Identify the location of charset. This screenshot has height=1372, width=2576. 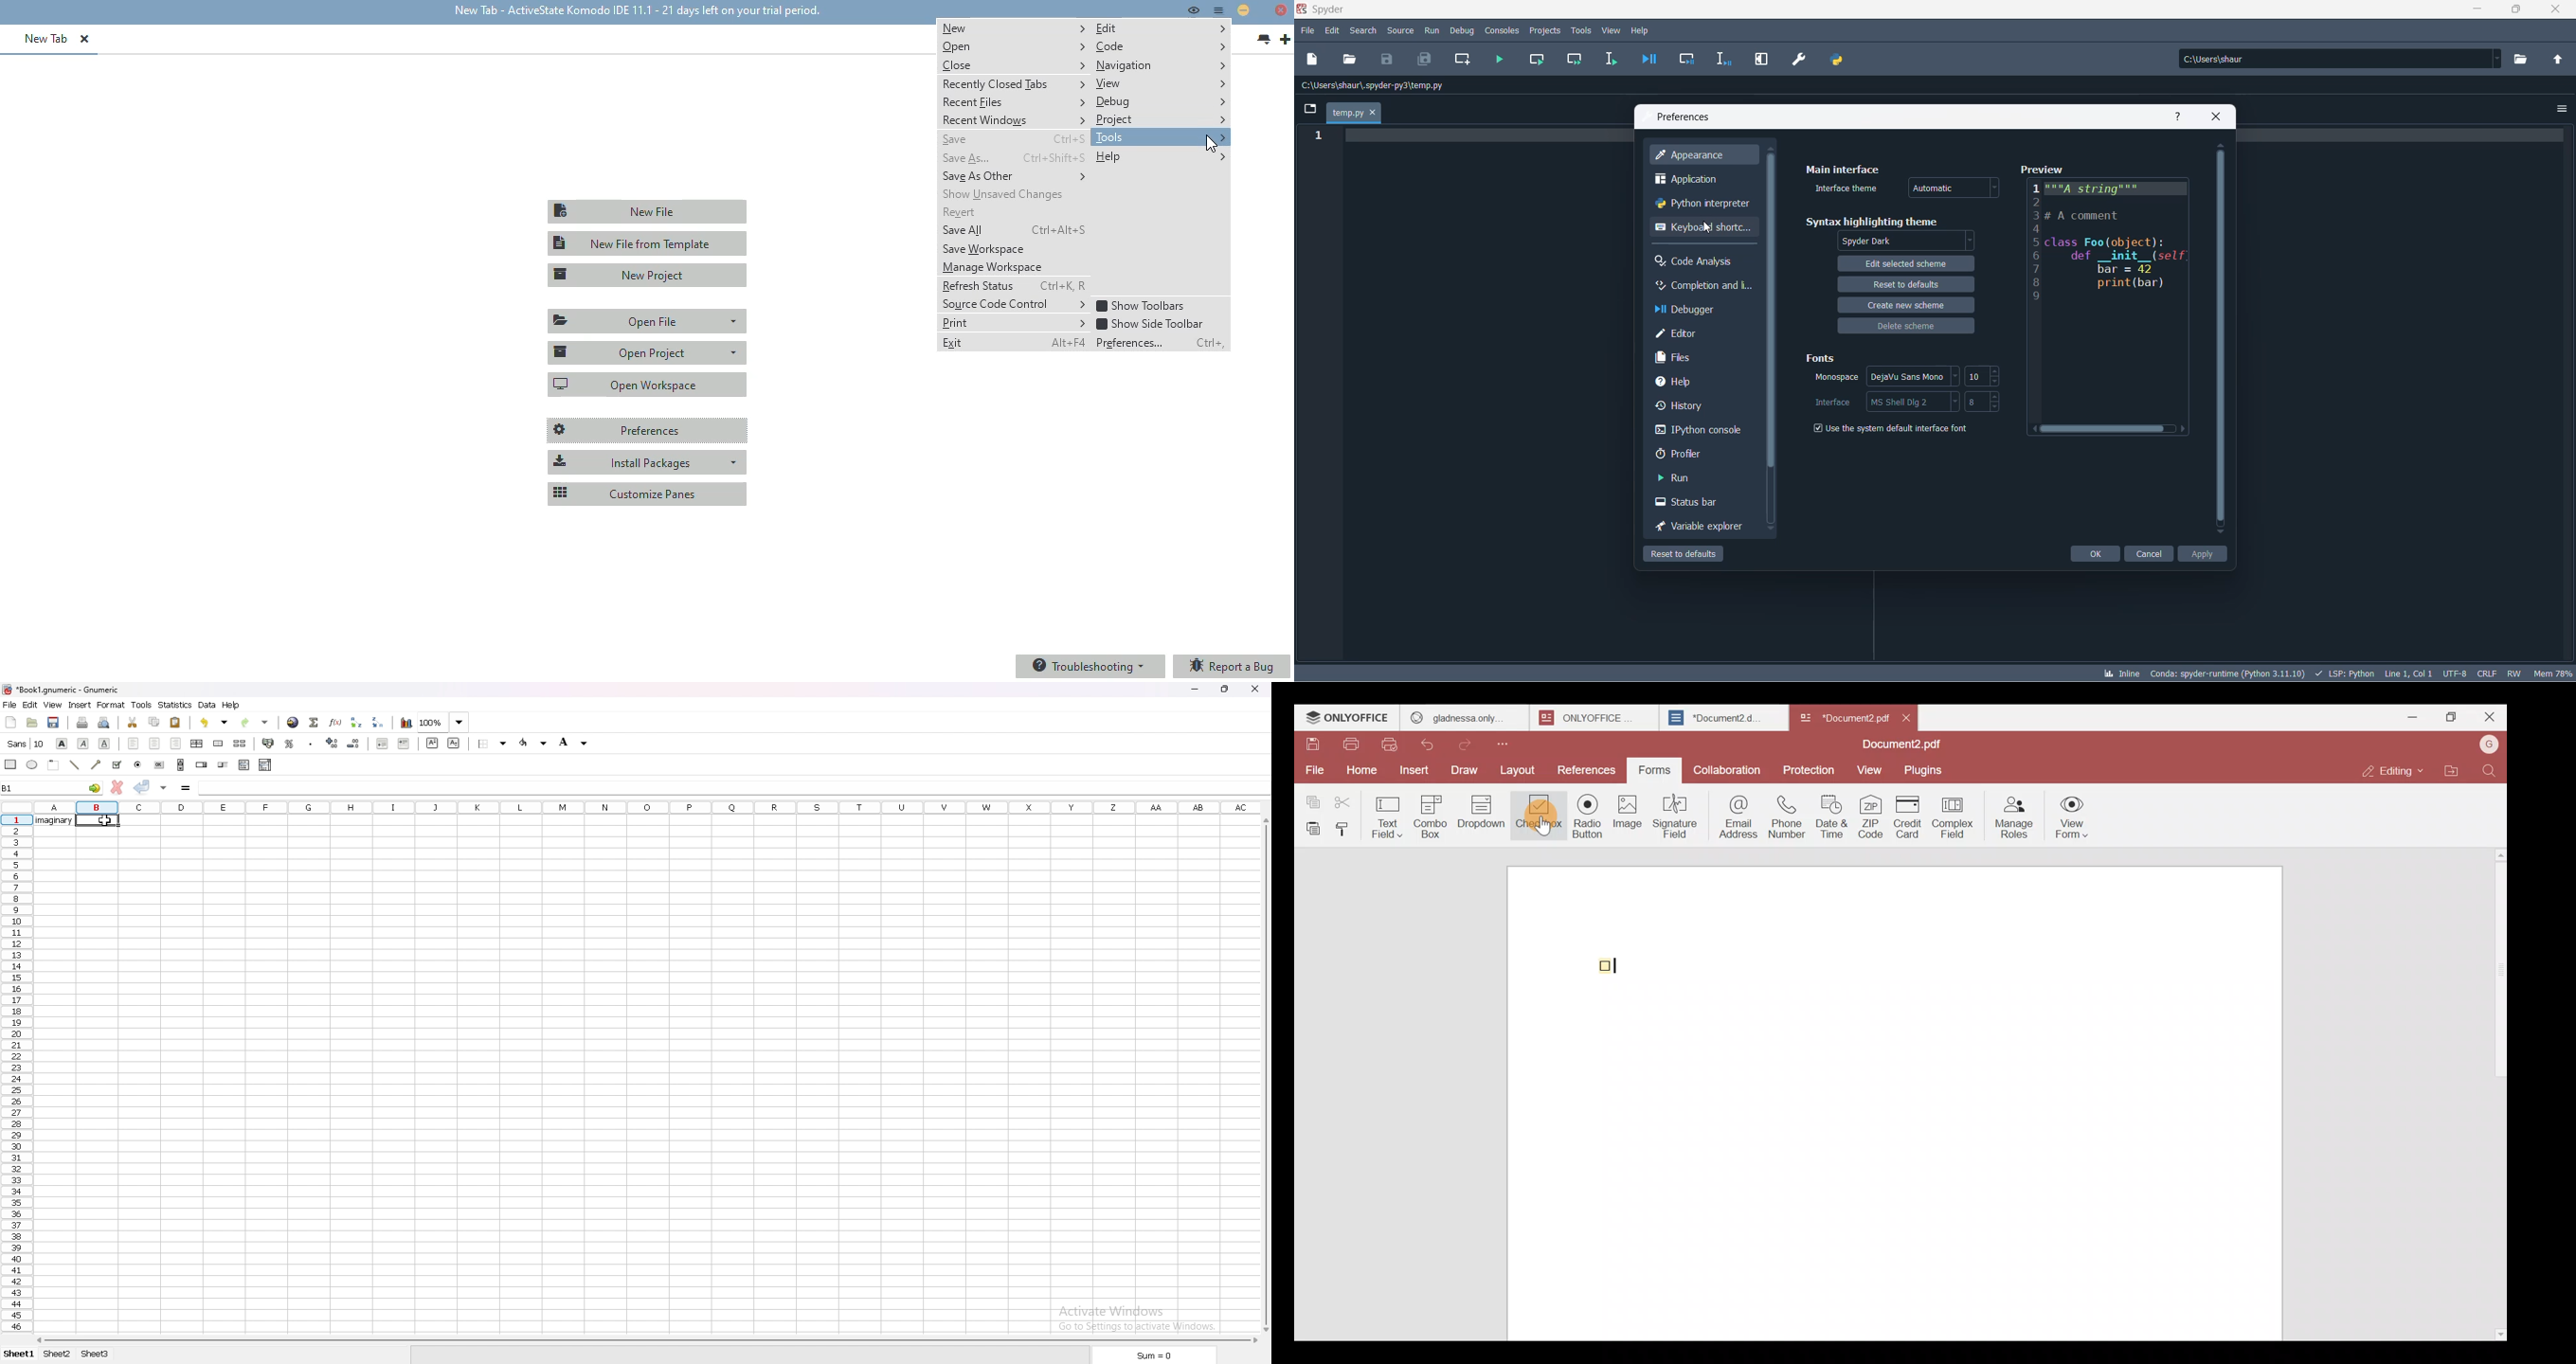
(2455, 672).